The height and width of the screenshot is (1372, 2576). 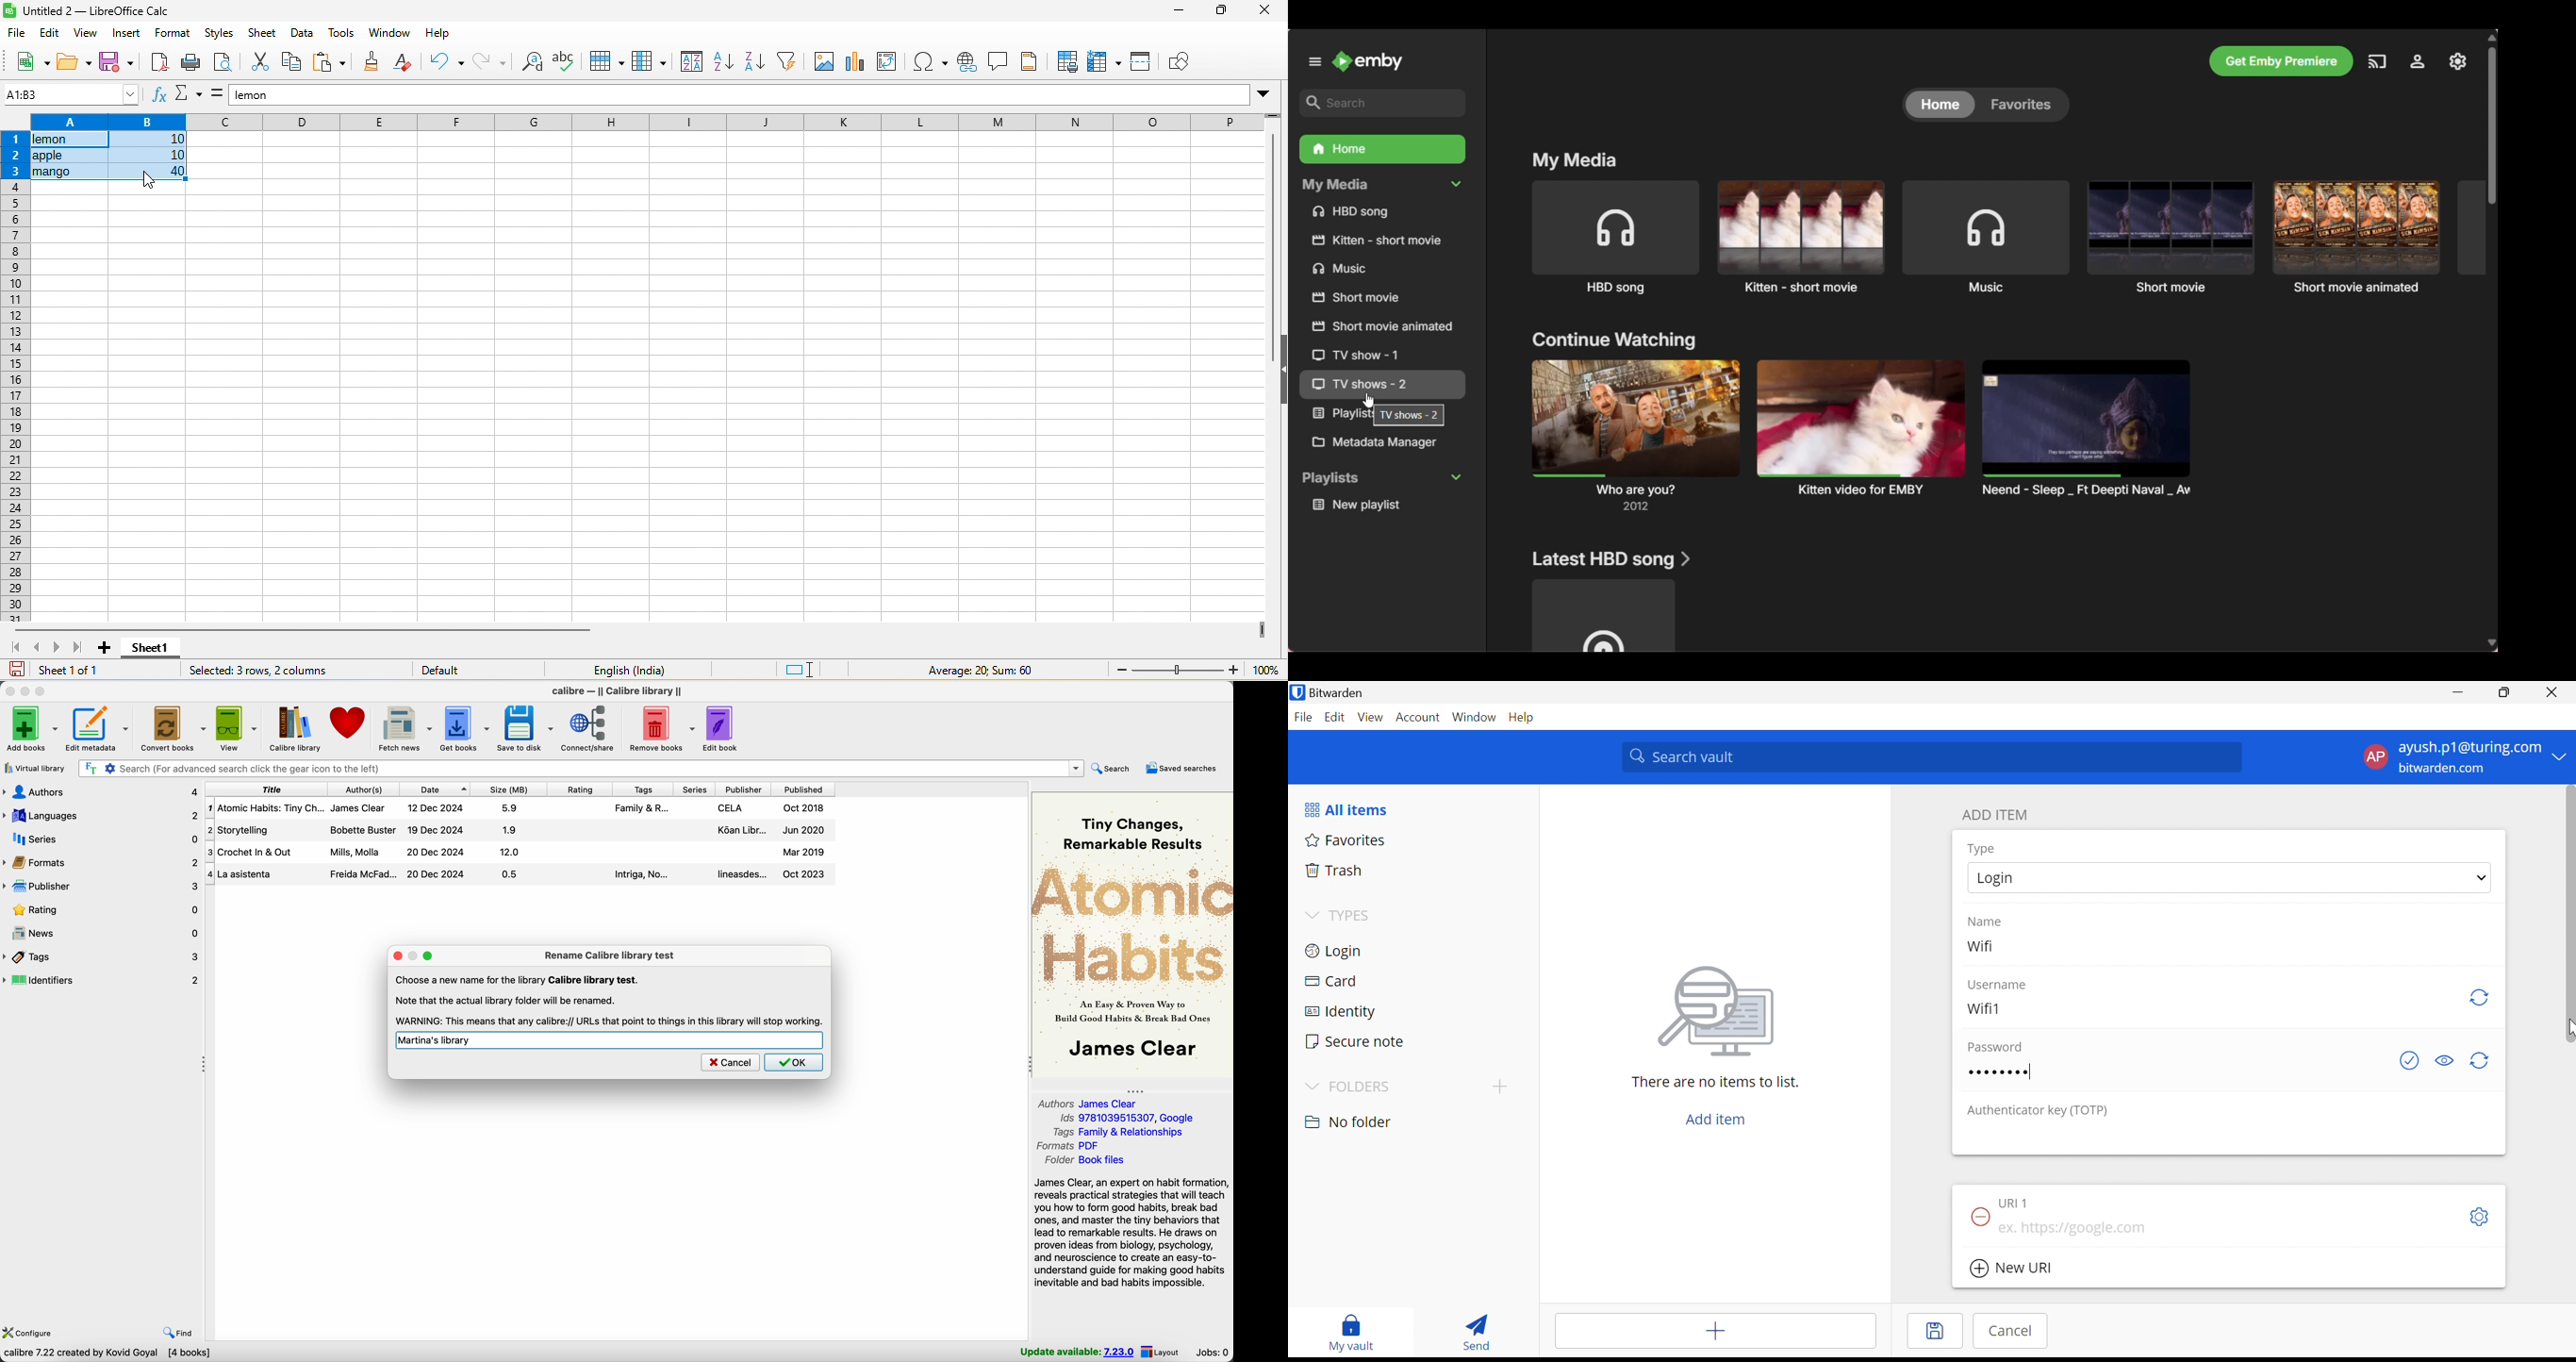 I want to click on maximize Calibre, so click(x=41, y=690).